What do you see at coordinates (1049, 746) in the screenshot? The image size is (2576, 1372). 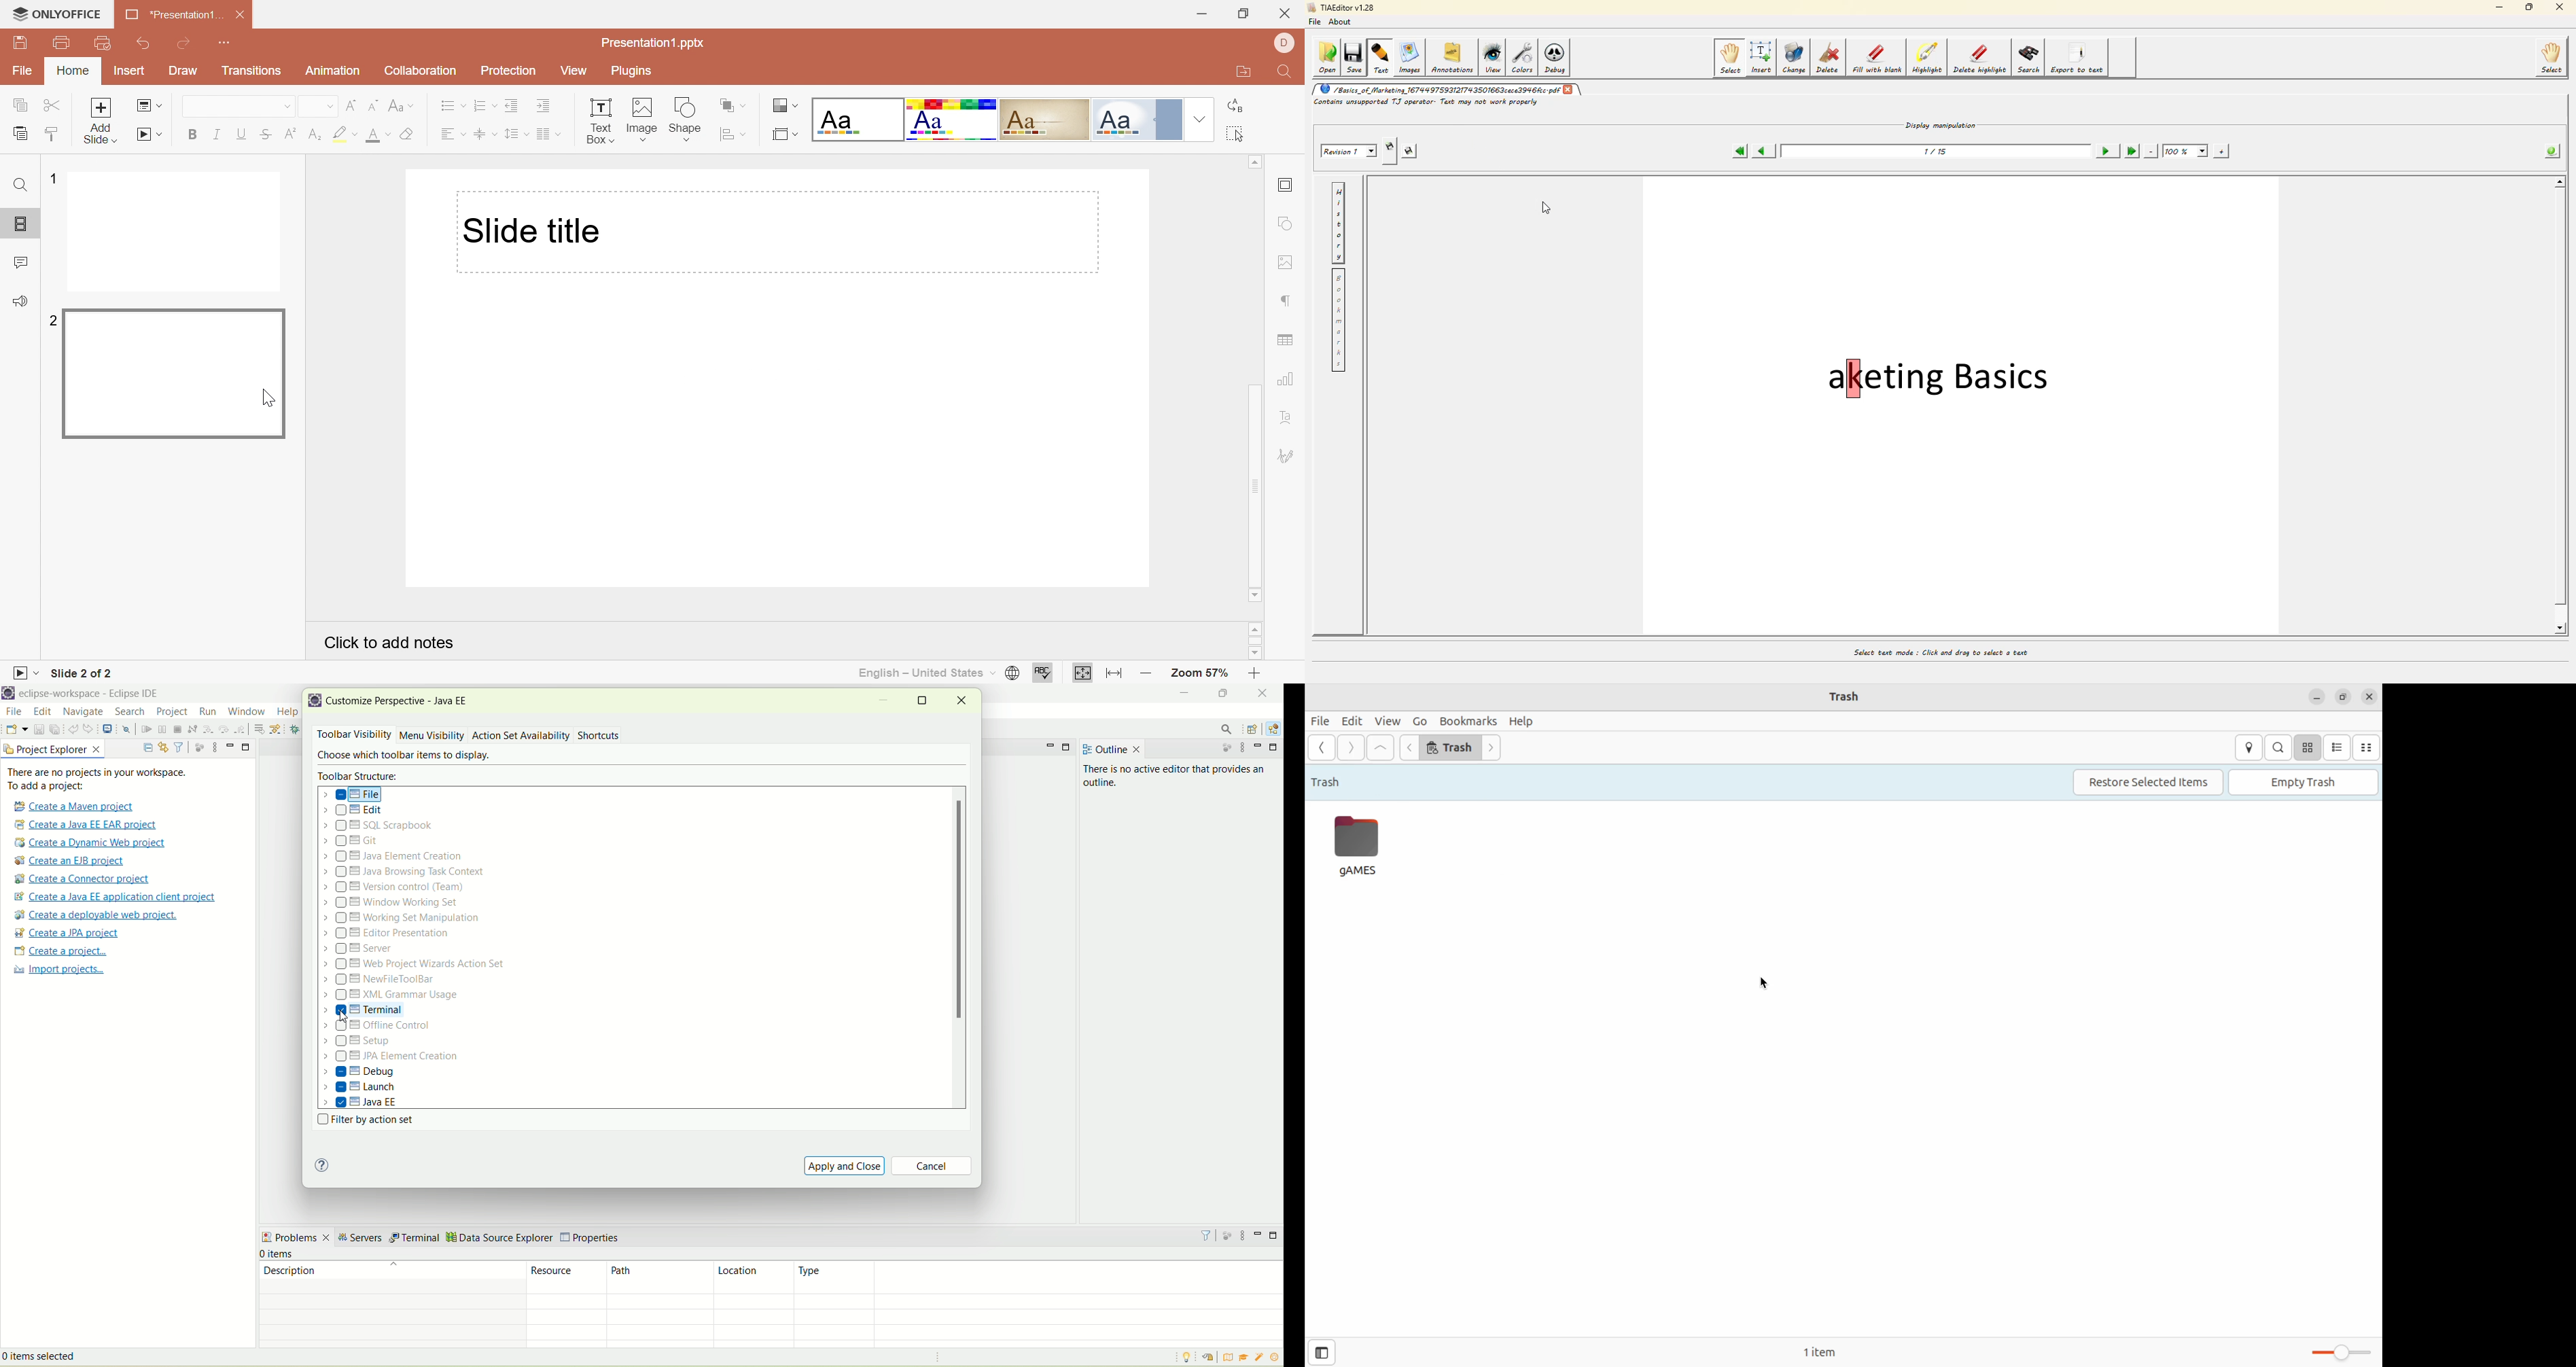 I see `minimize` at bounding box center [1049, 746].